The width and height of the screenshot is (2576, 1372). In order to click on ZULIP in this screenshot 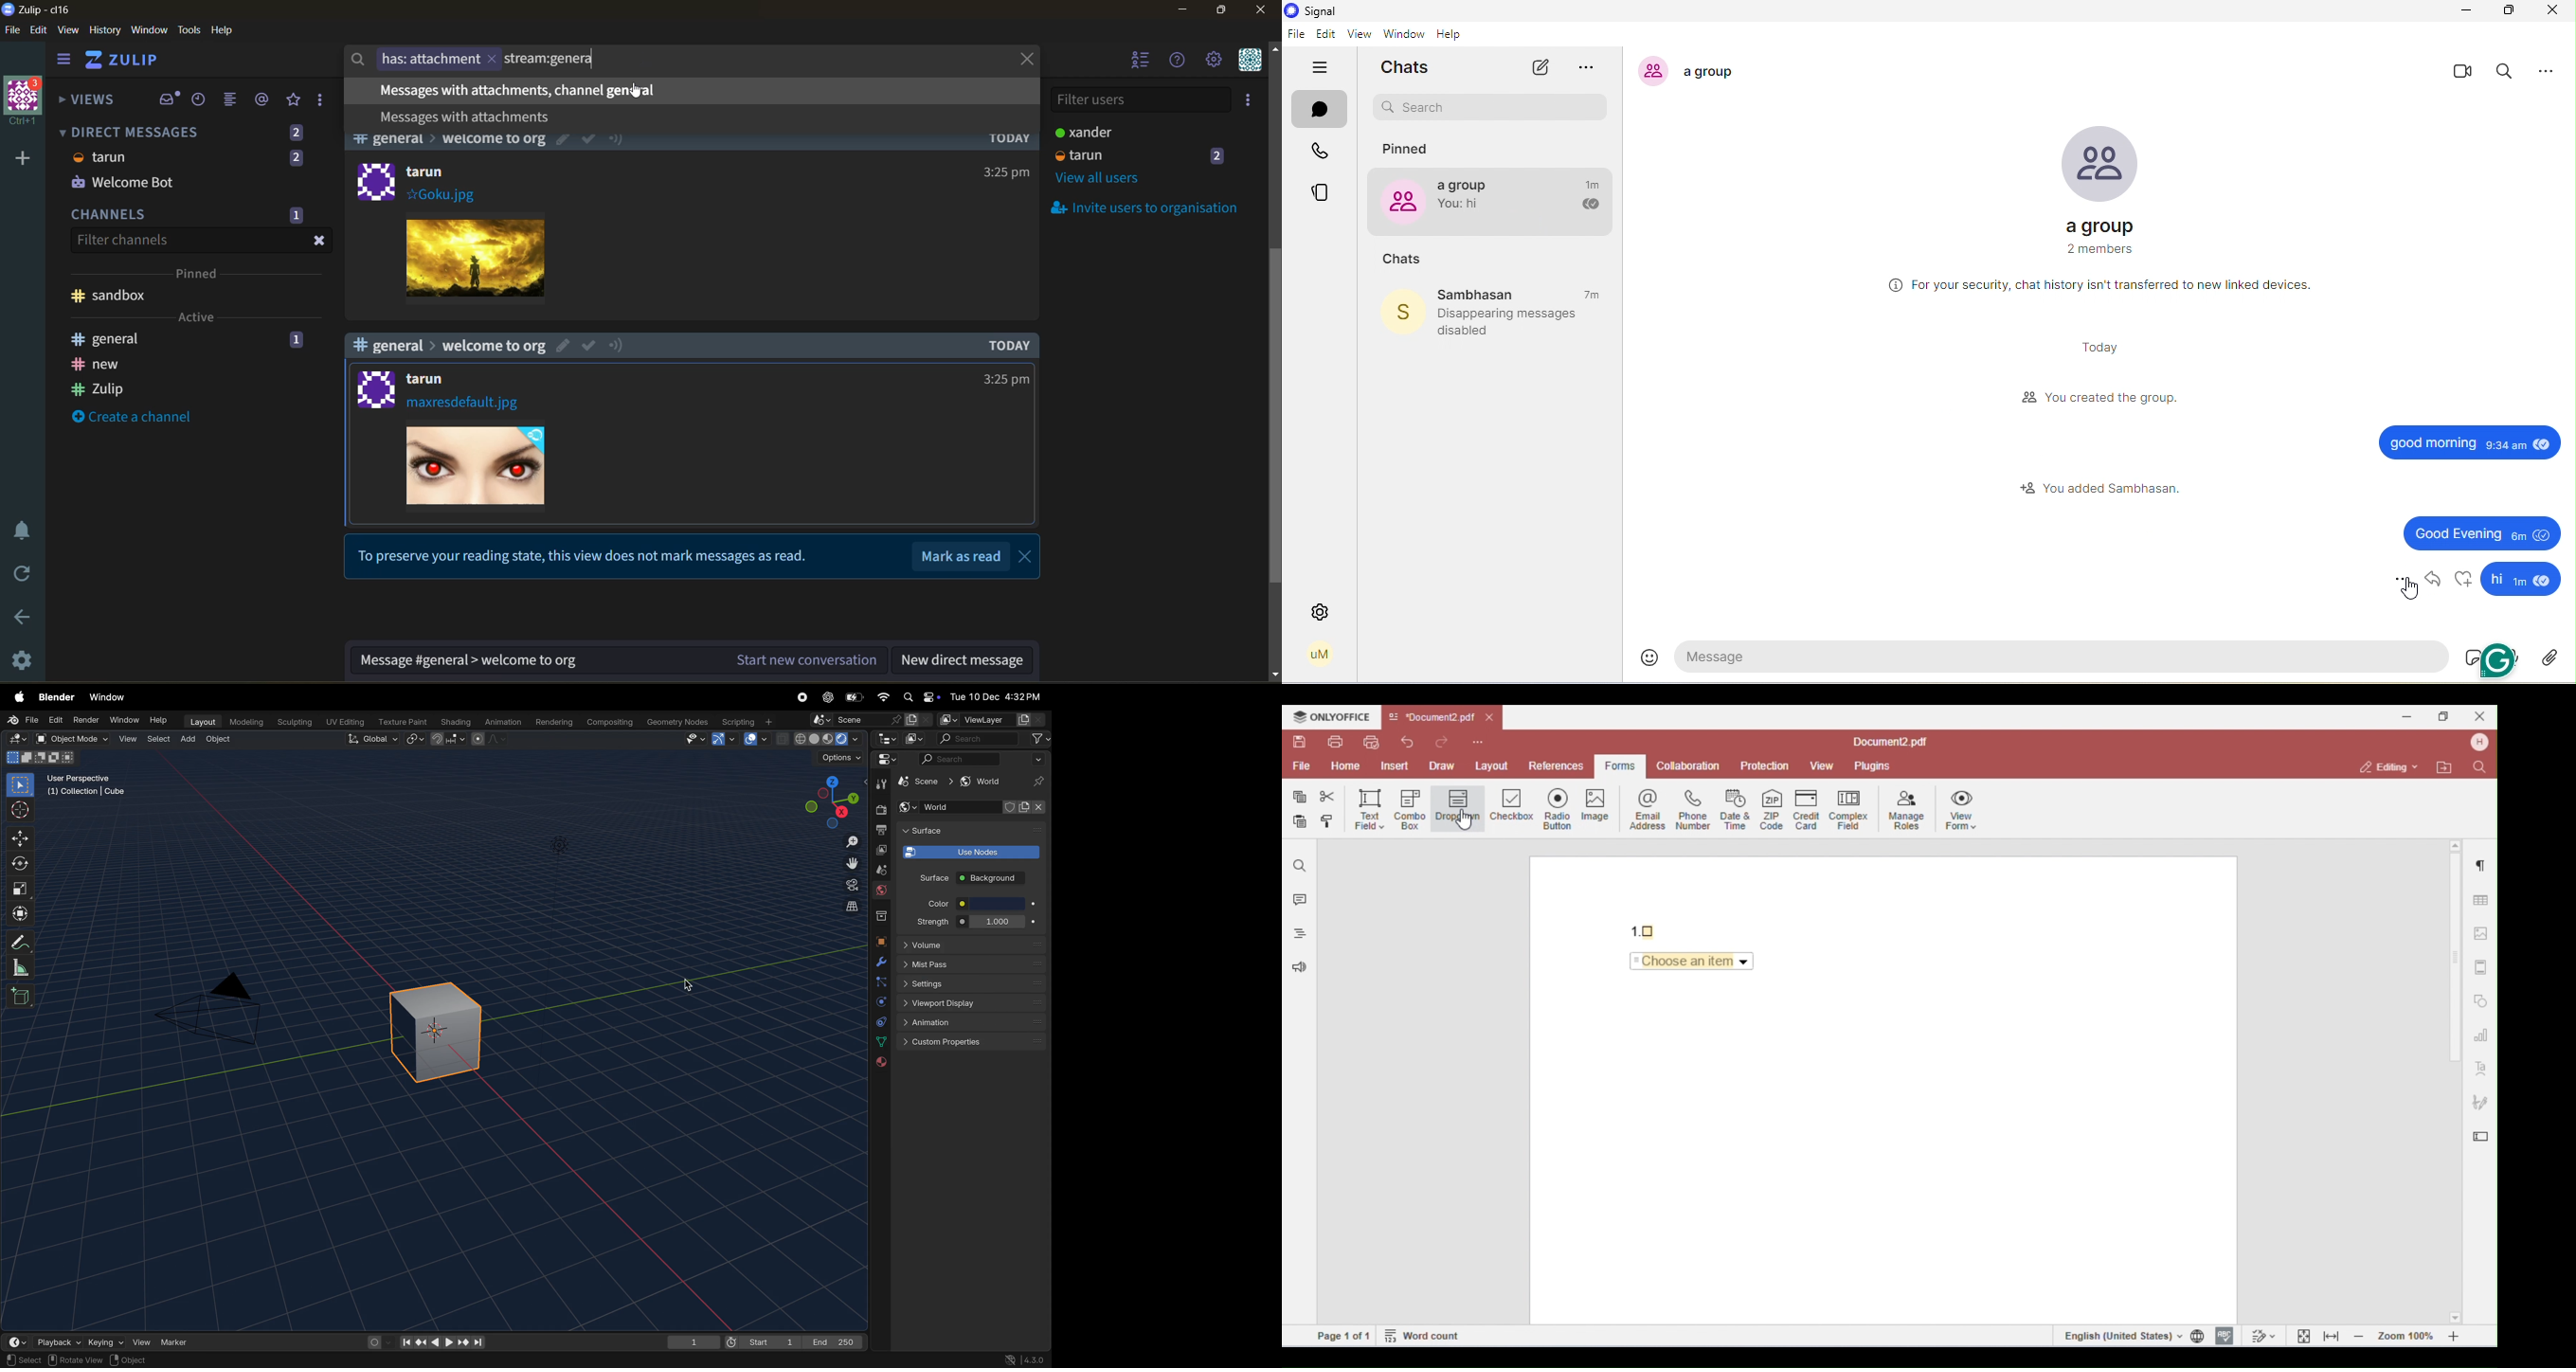, I will do `click(124, 59)`.